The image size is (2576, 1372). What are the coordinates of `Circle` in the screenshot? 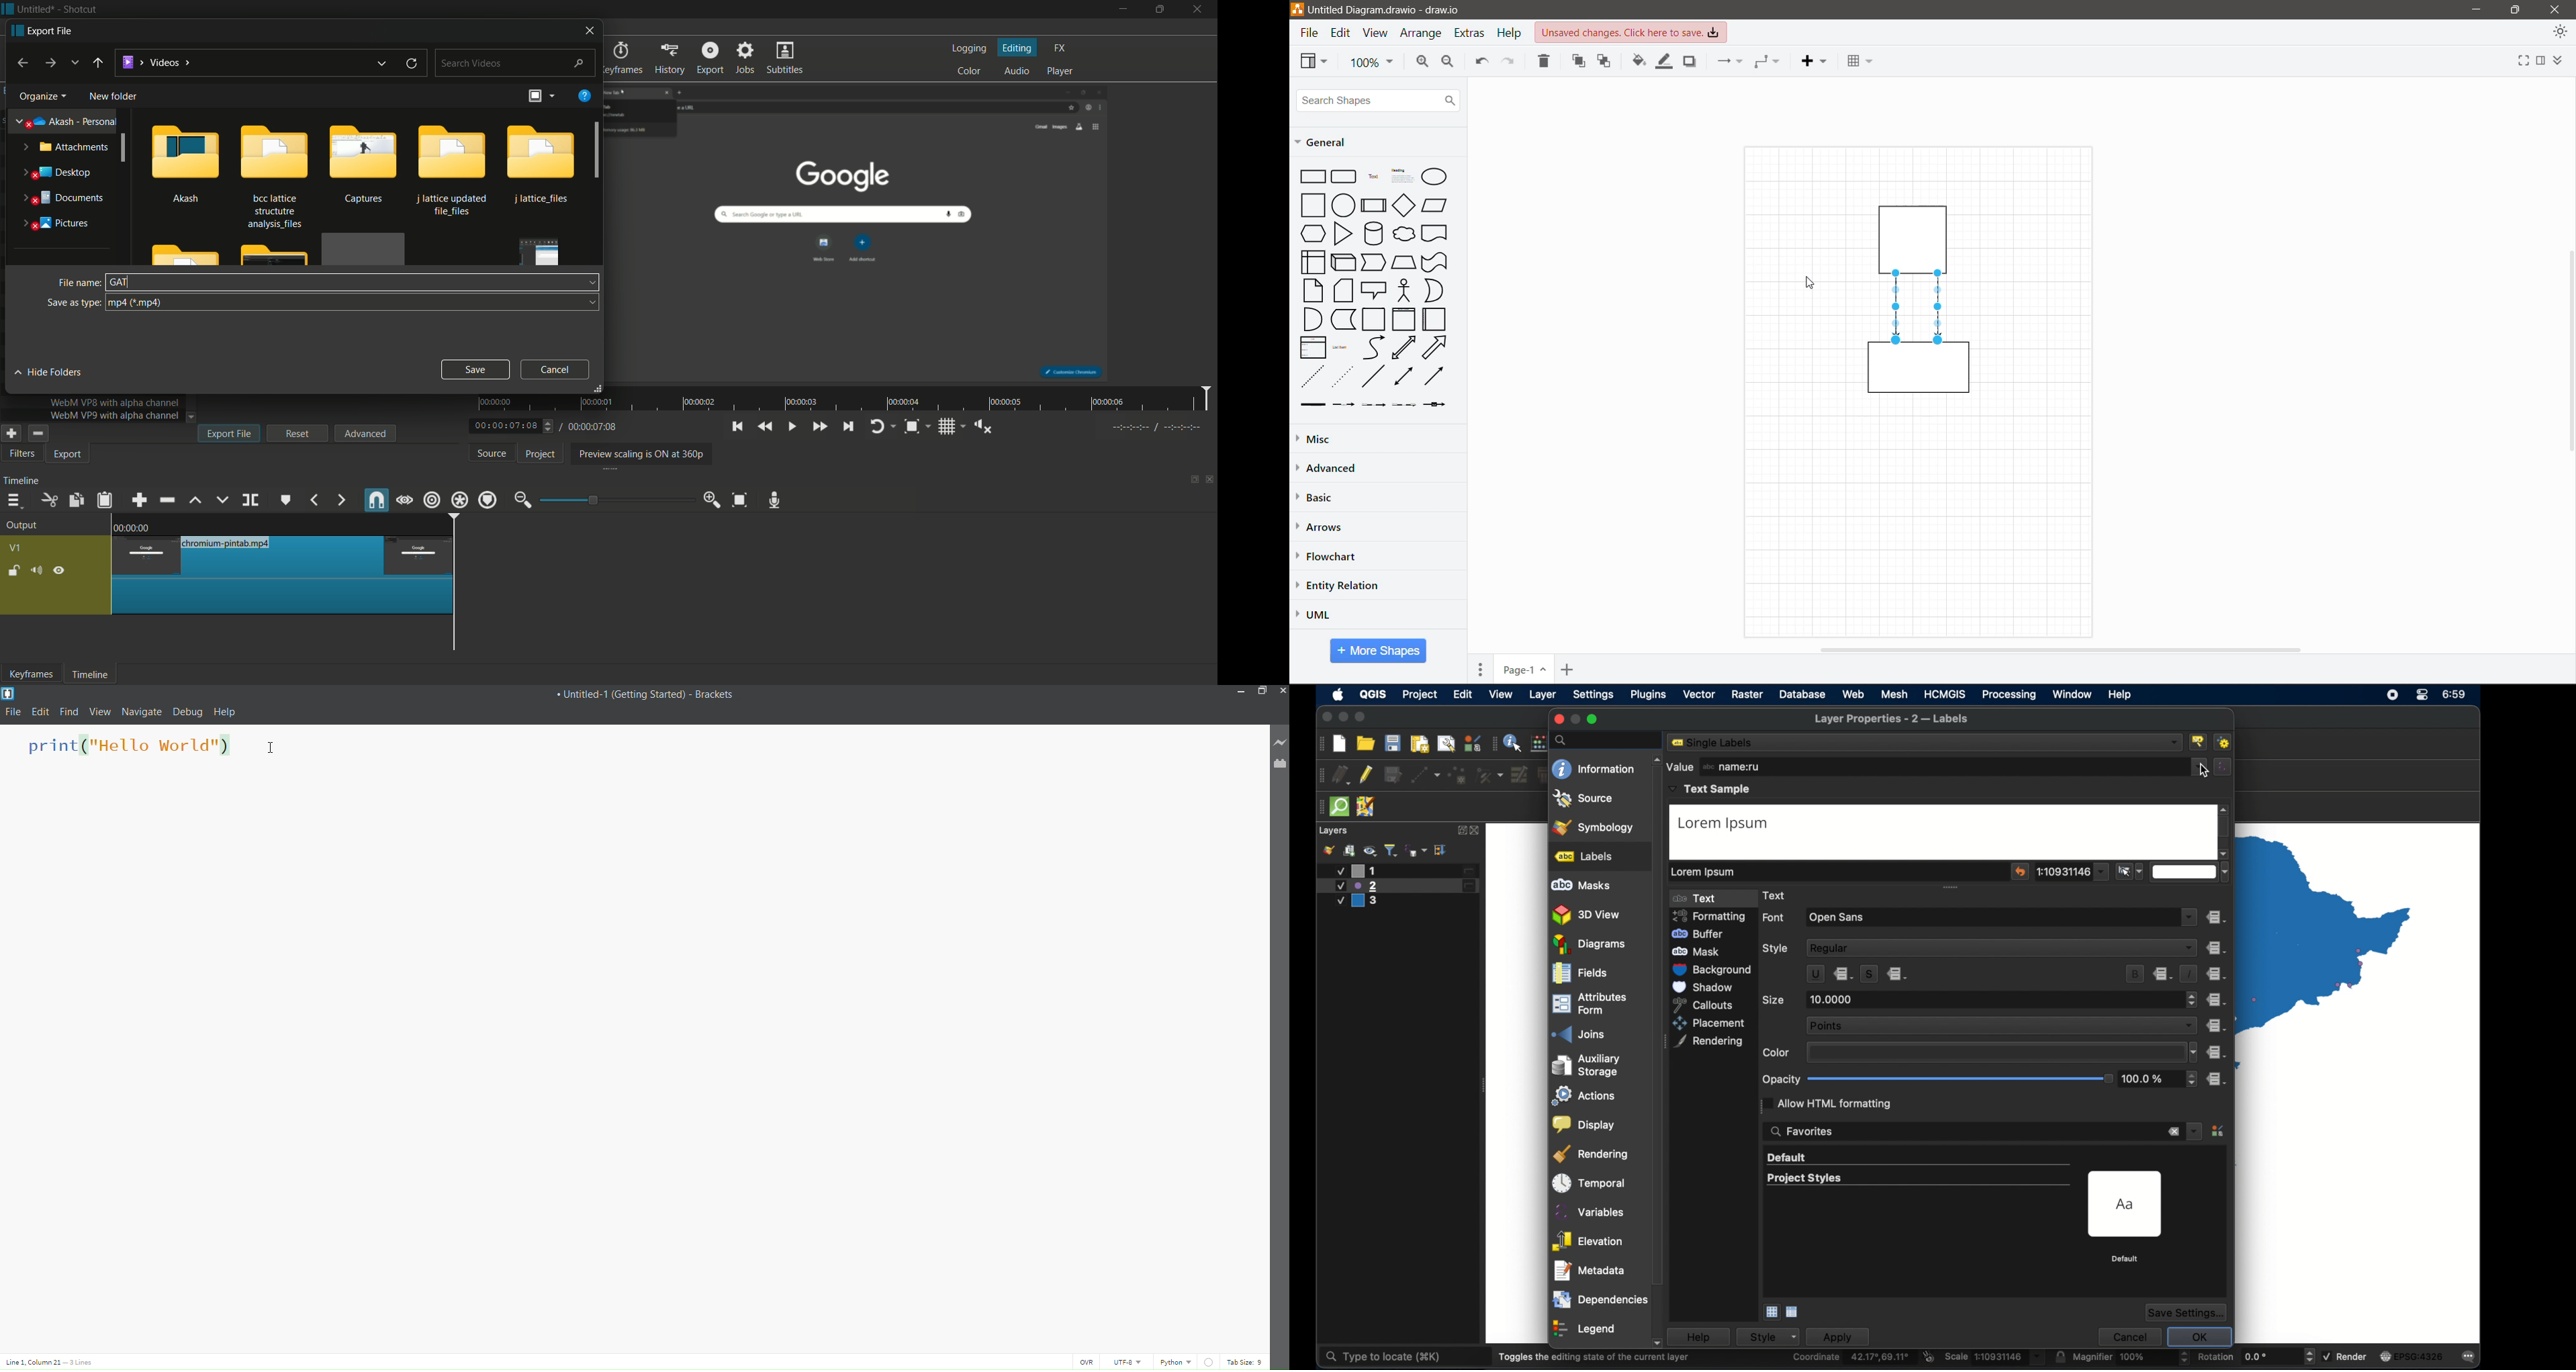 It's located at (1343, 204).